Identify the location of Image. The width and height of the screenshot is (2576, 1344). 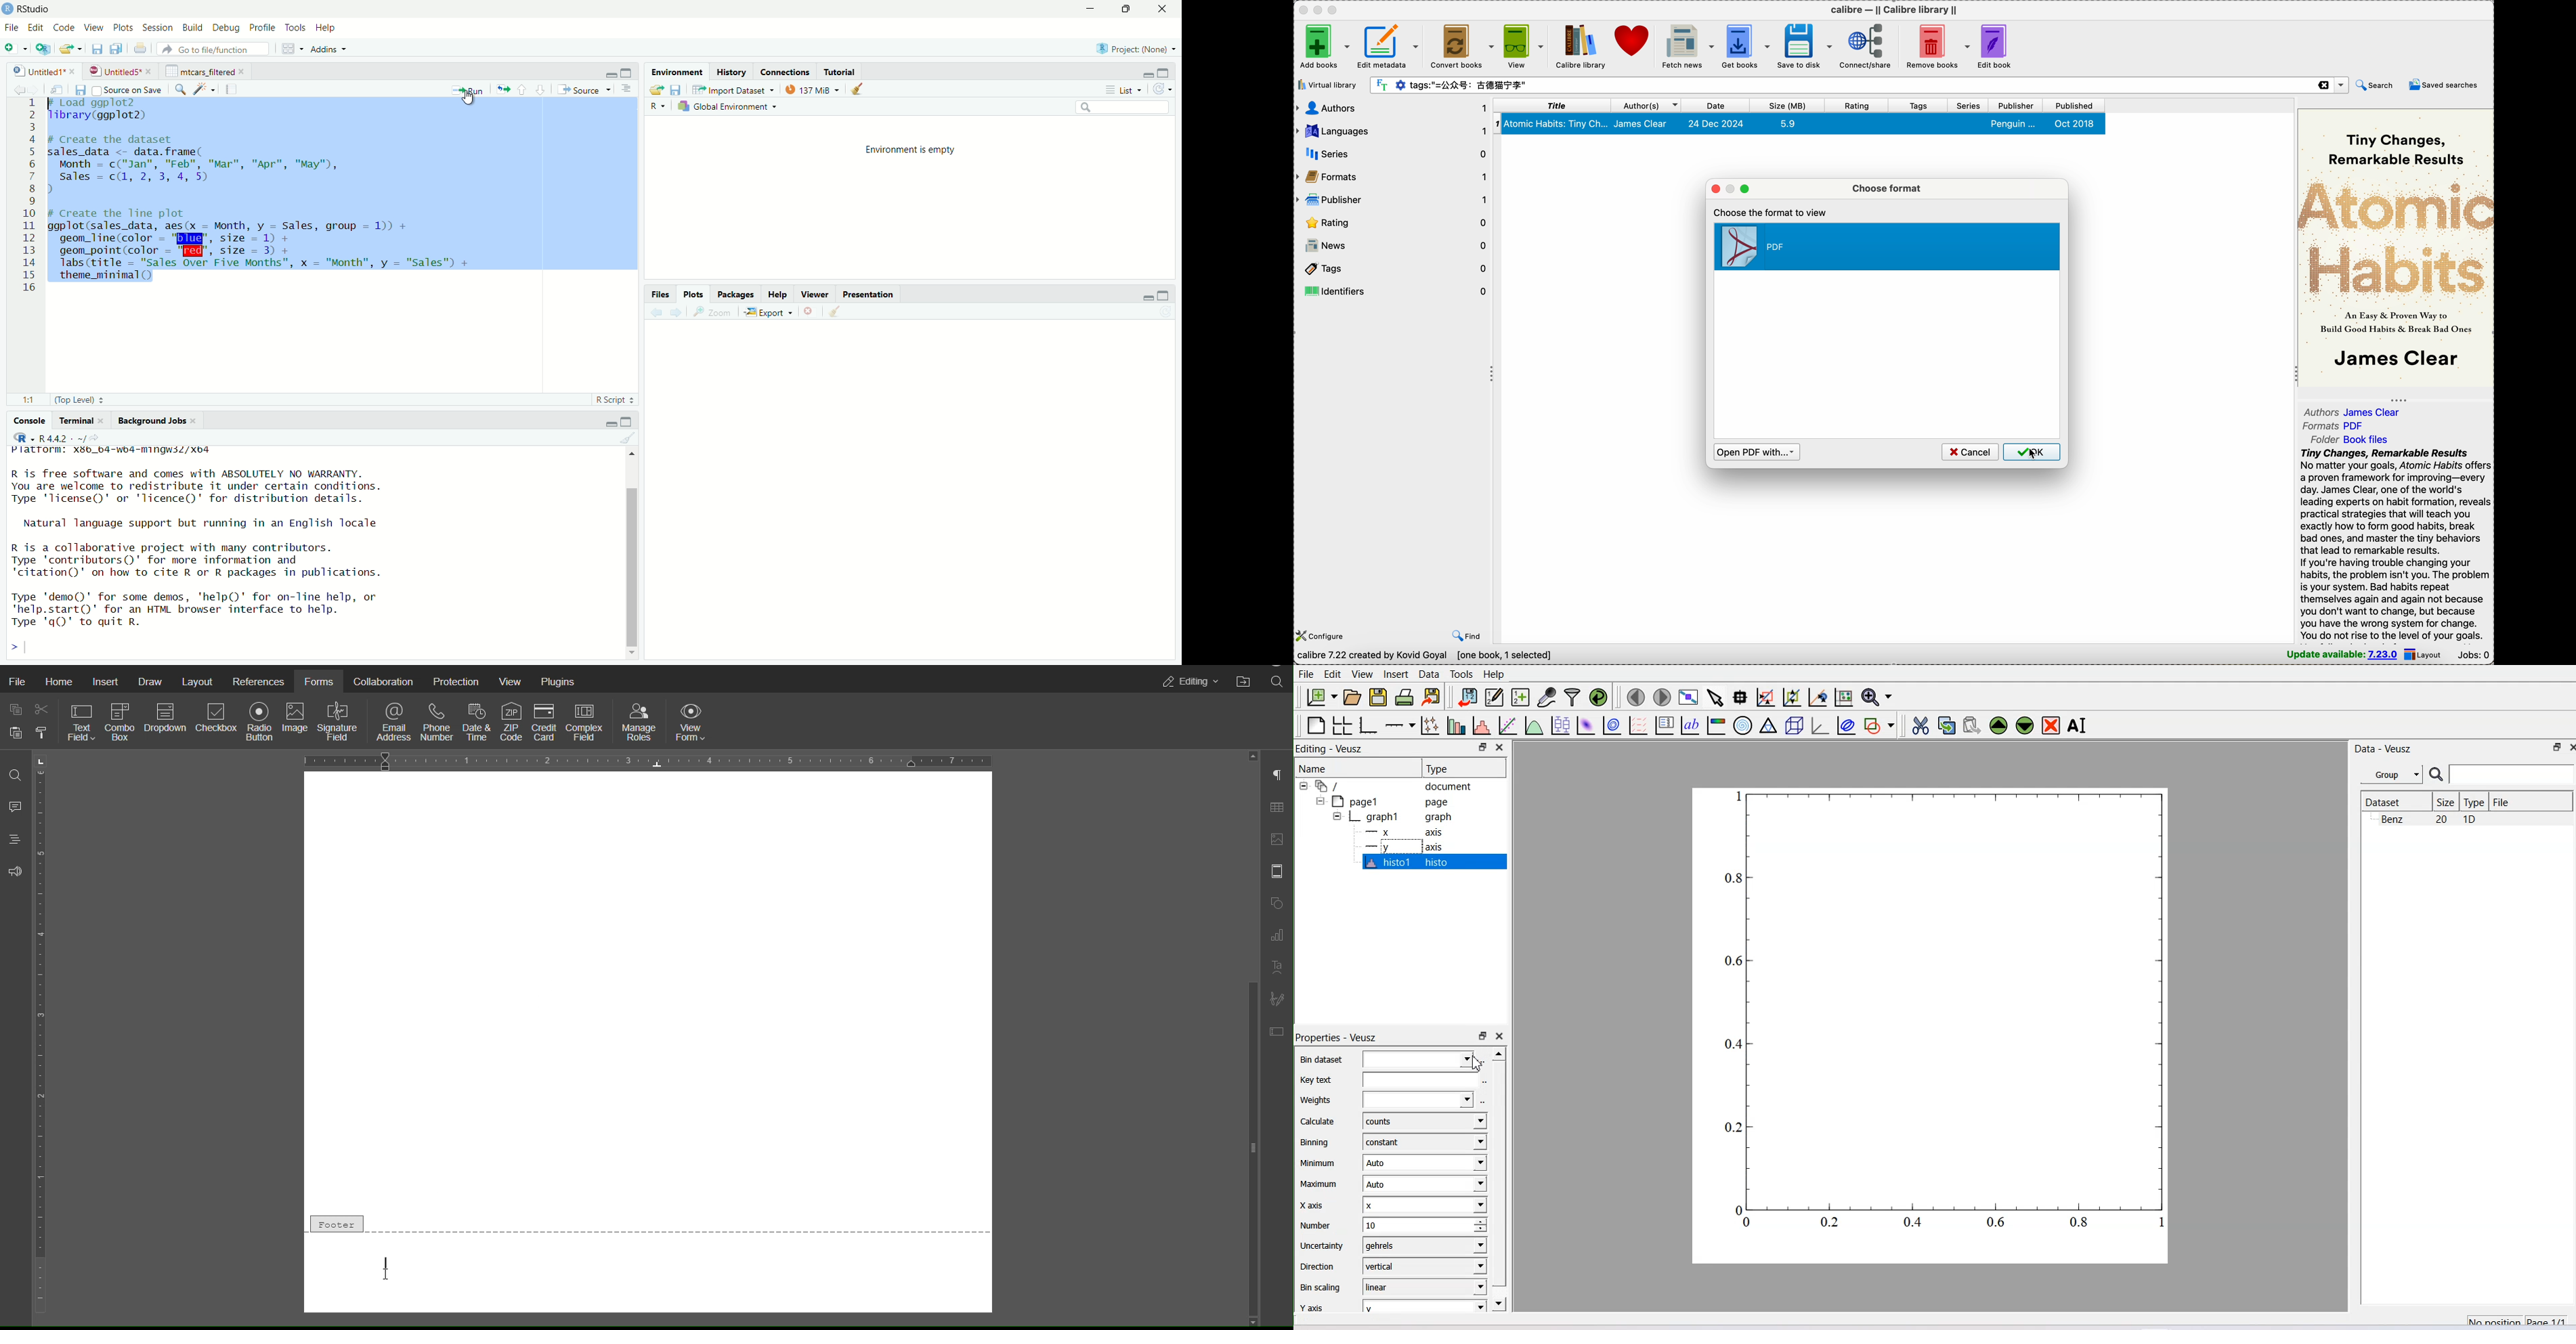
(297, 723).